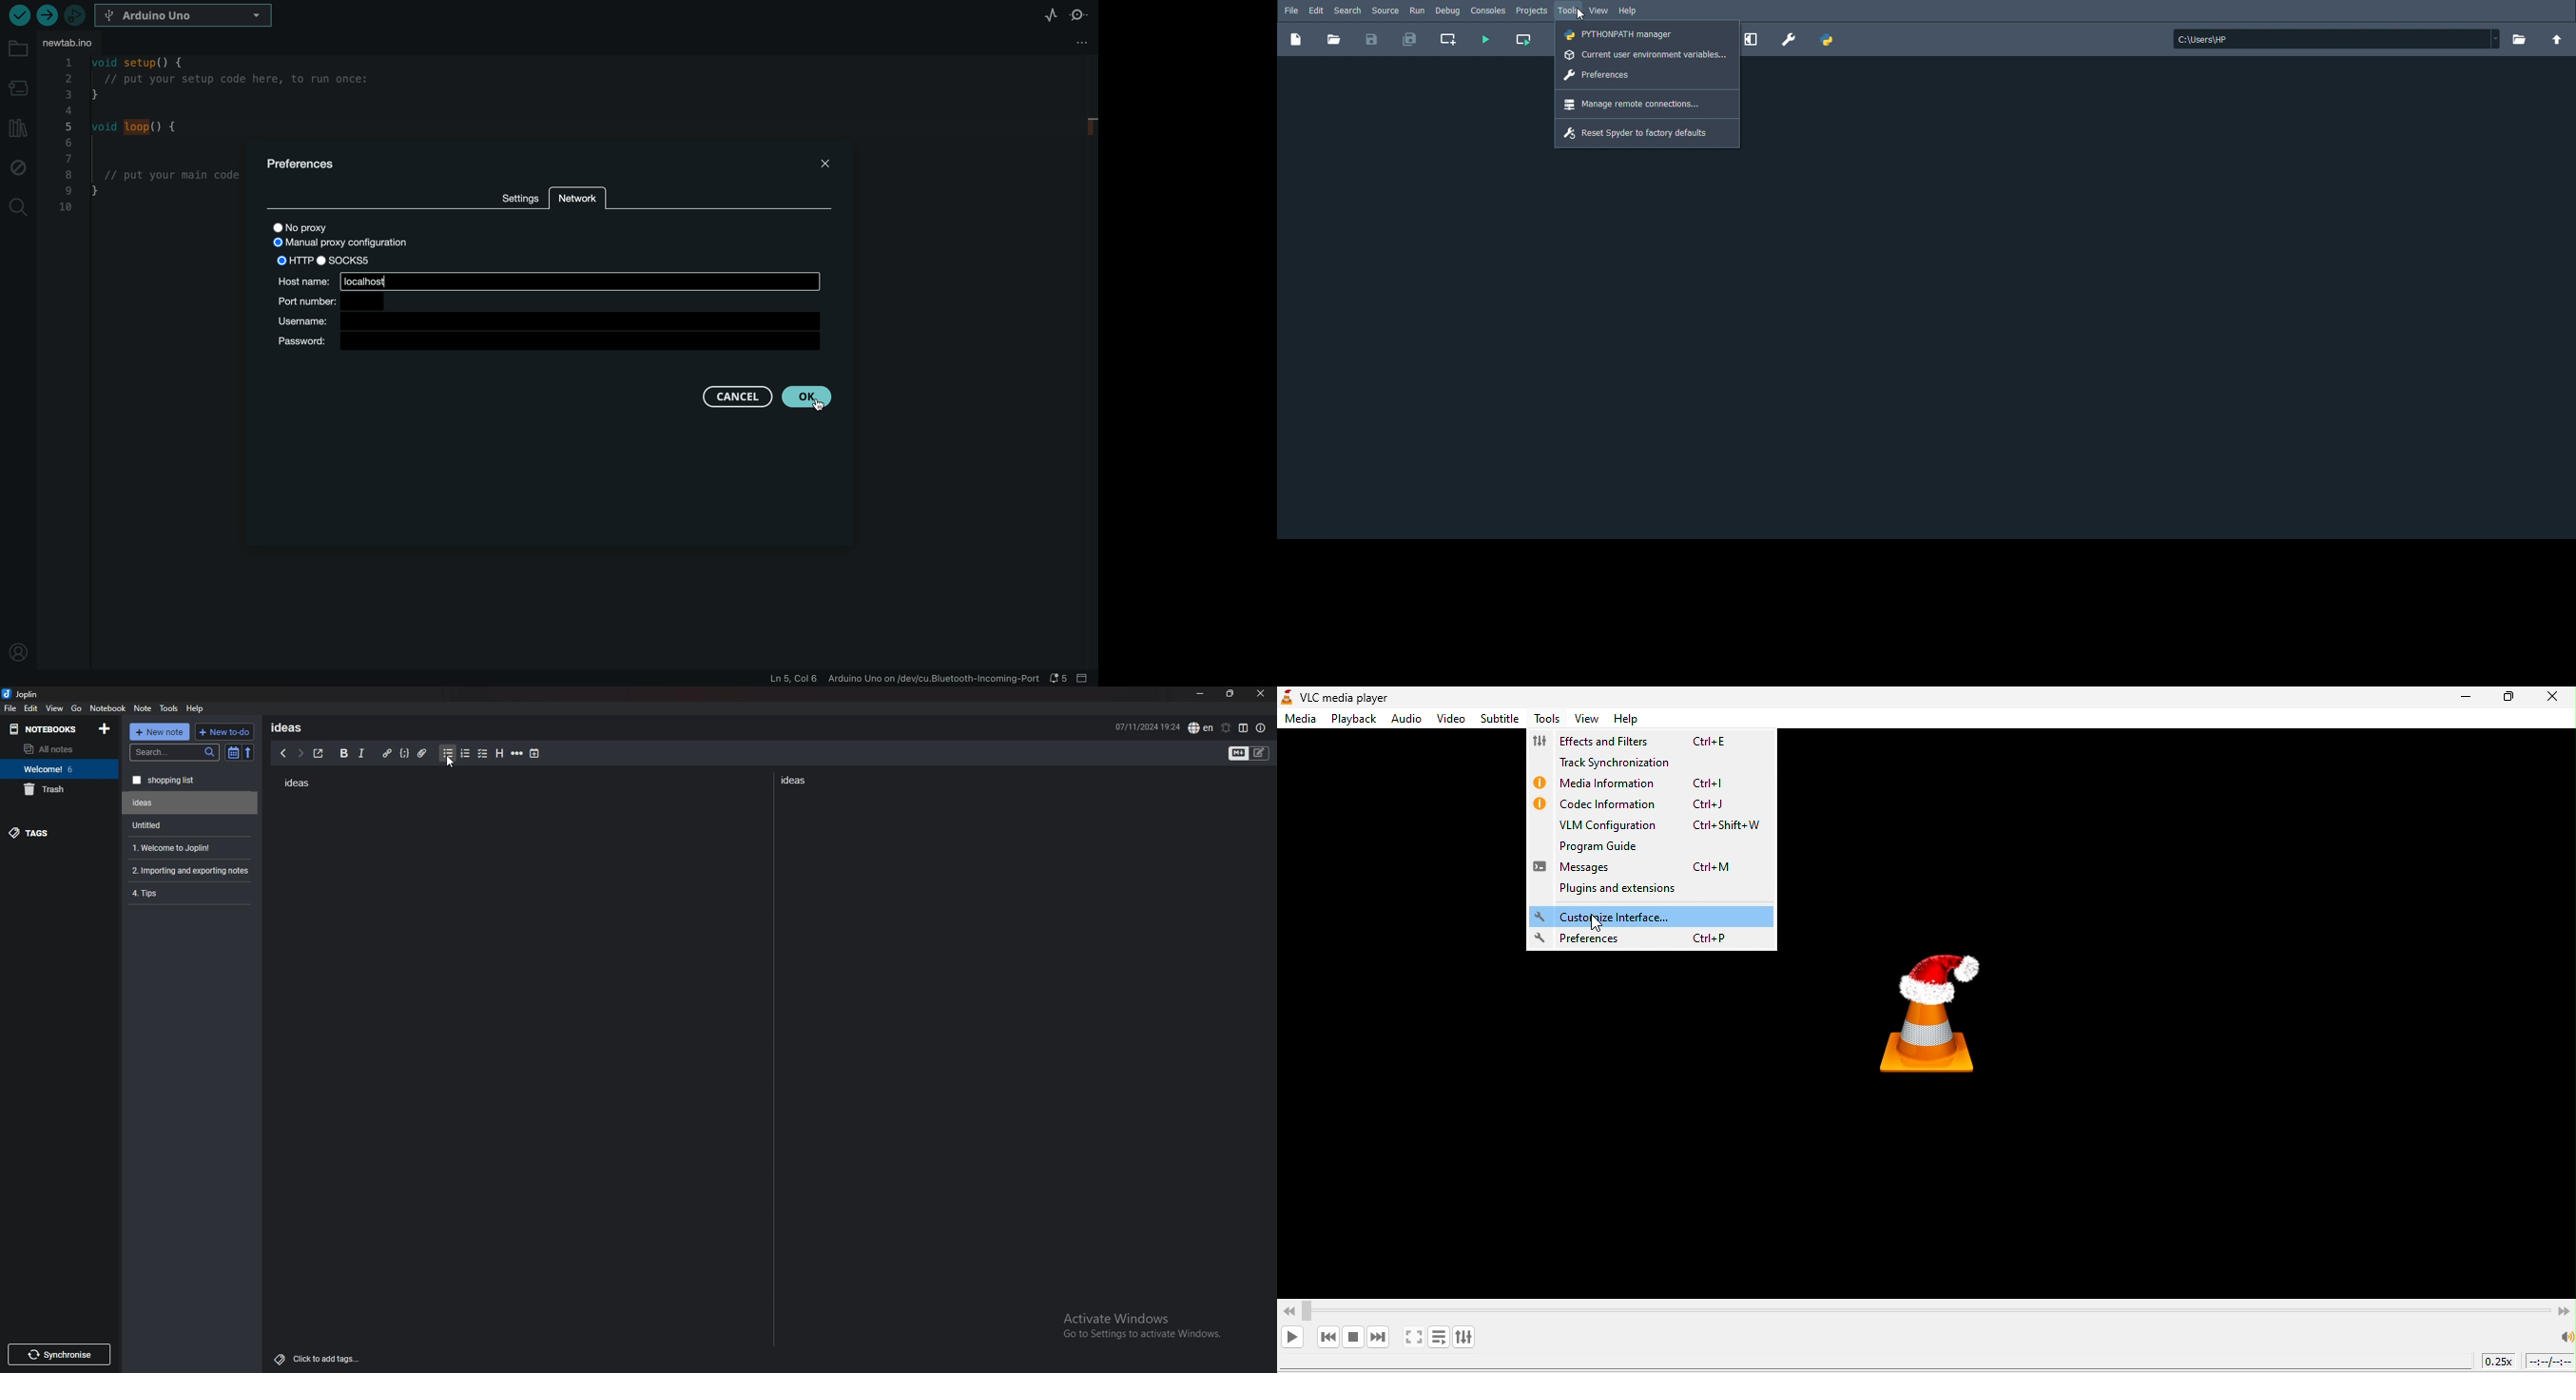 The image size is (2576, 1400). I want to click on numbered list, so click(464, 754).